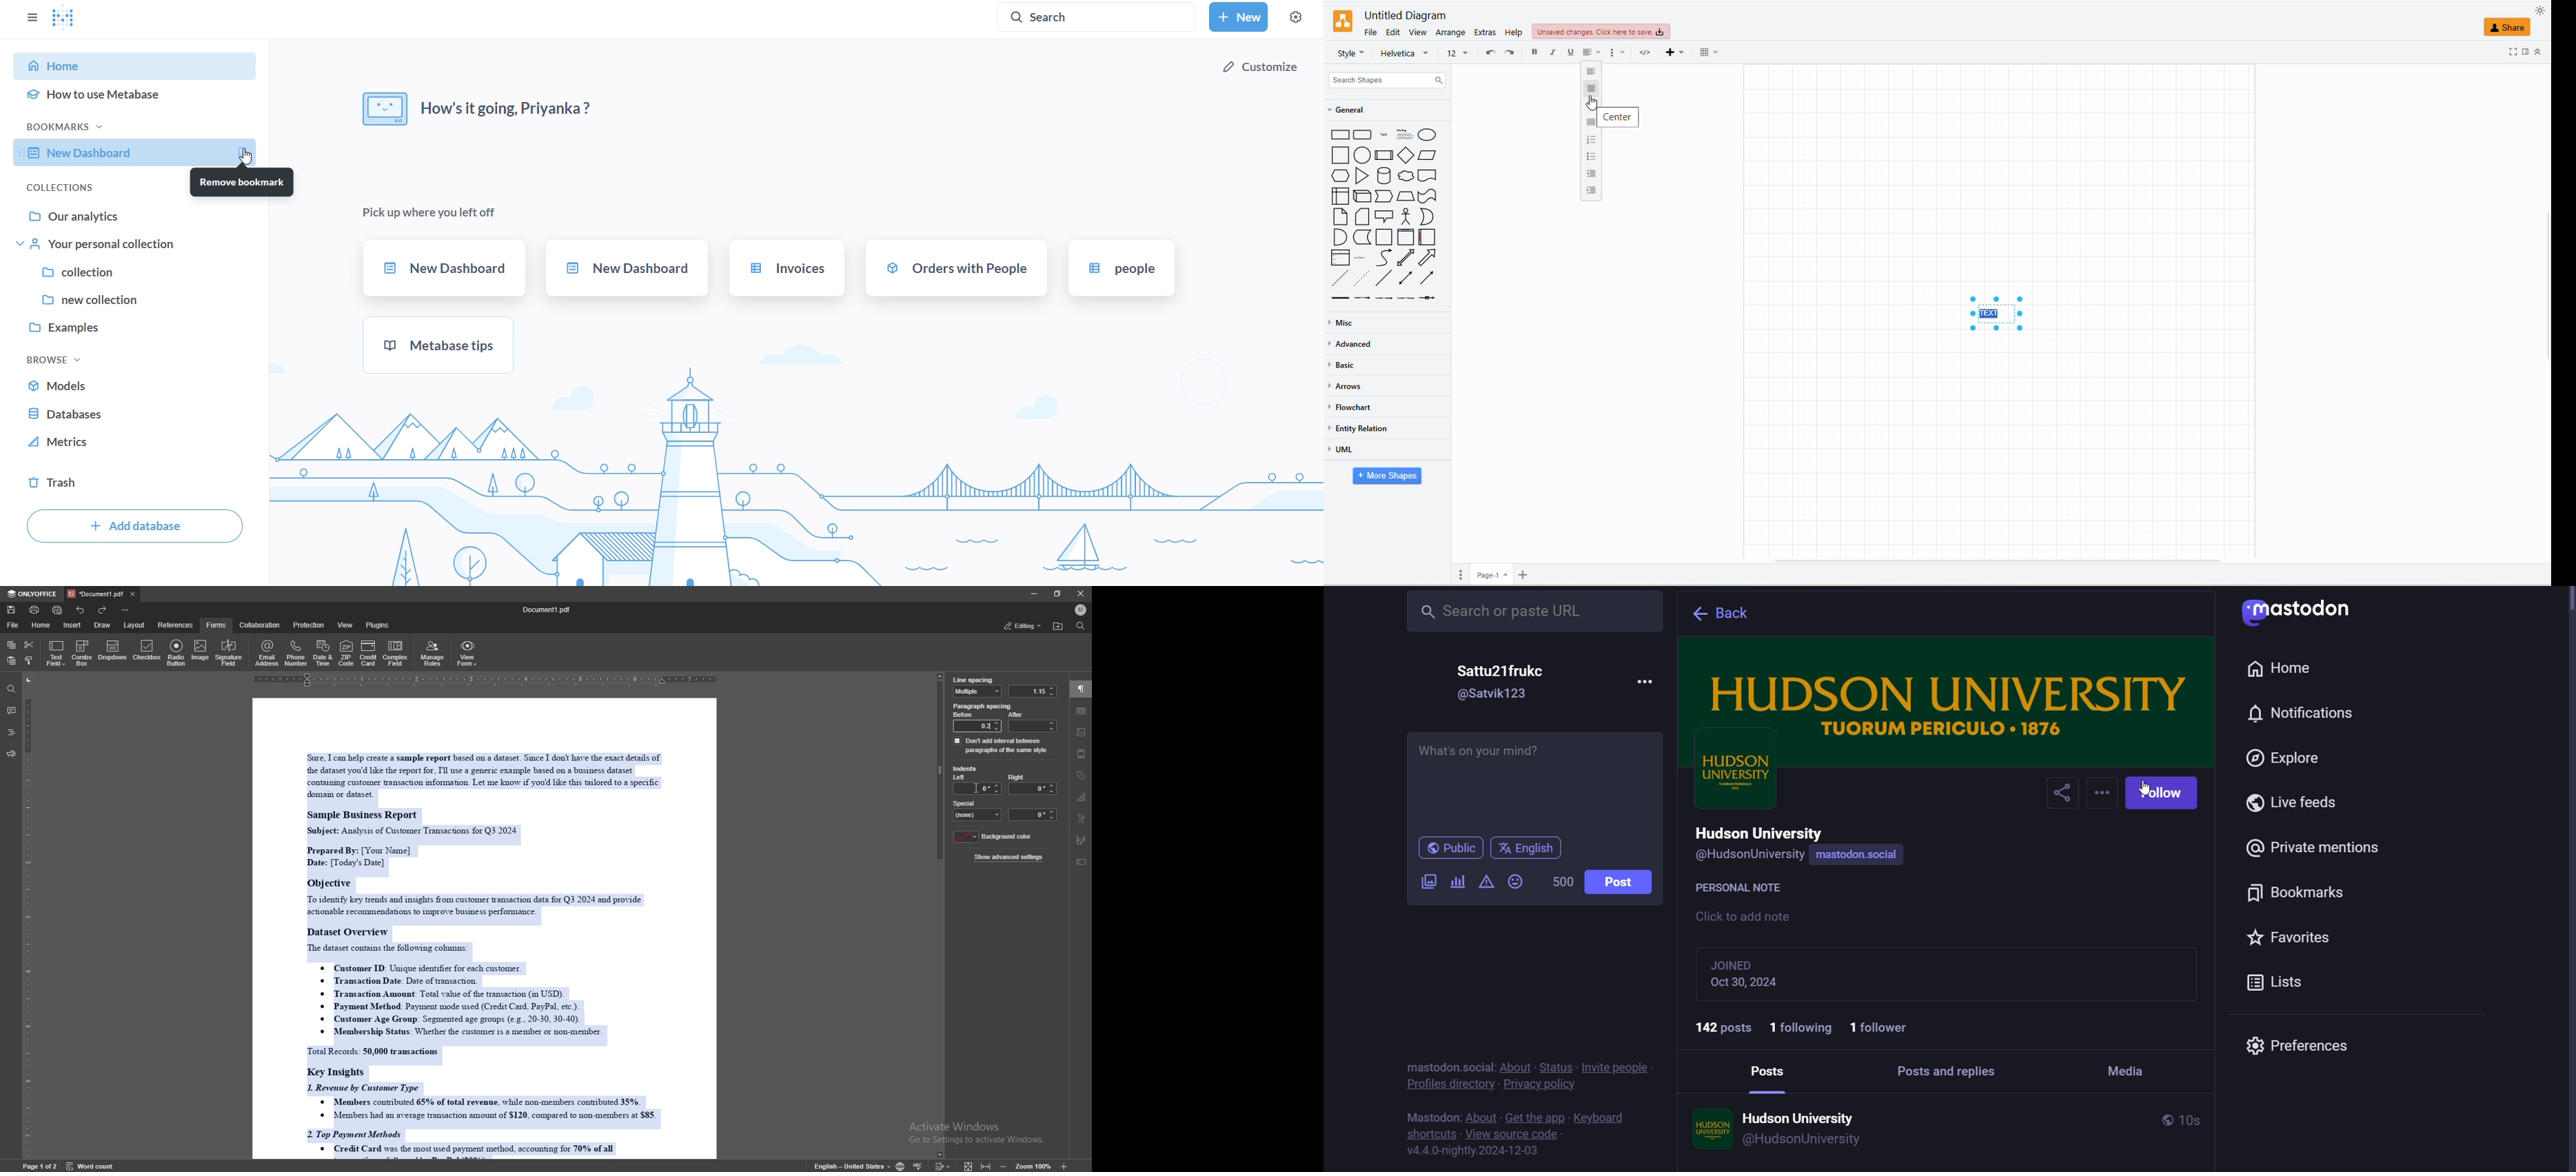  I want to click on feedback, so click(11, 754).